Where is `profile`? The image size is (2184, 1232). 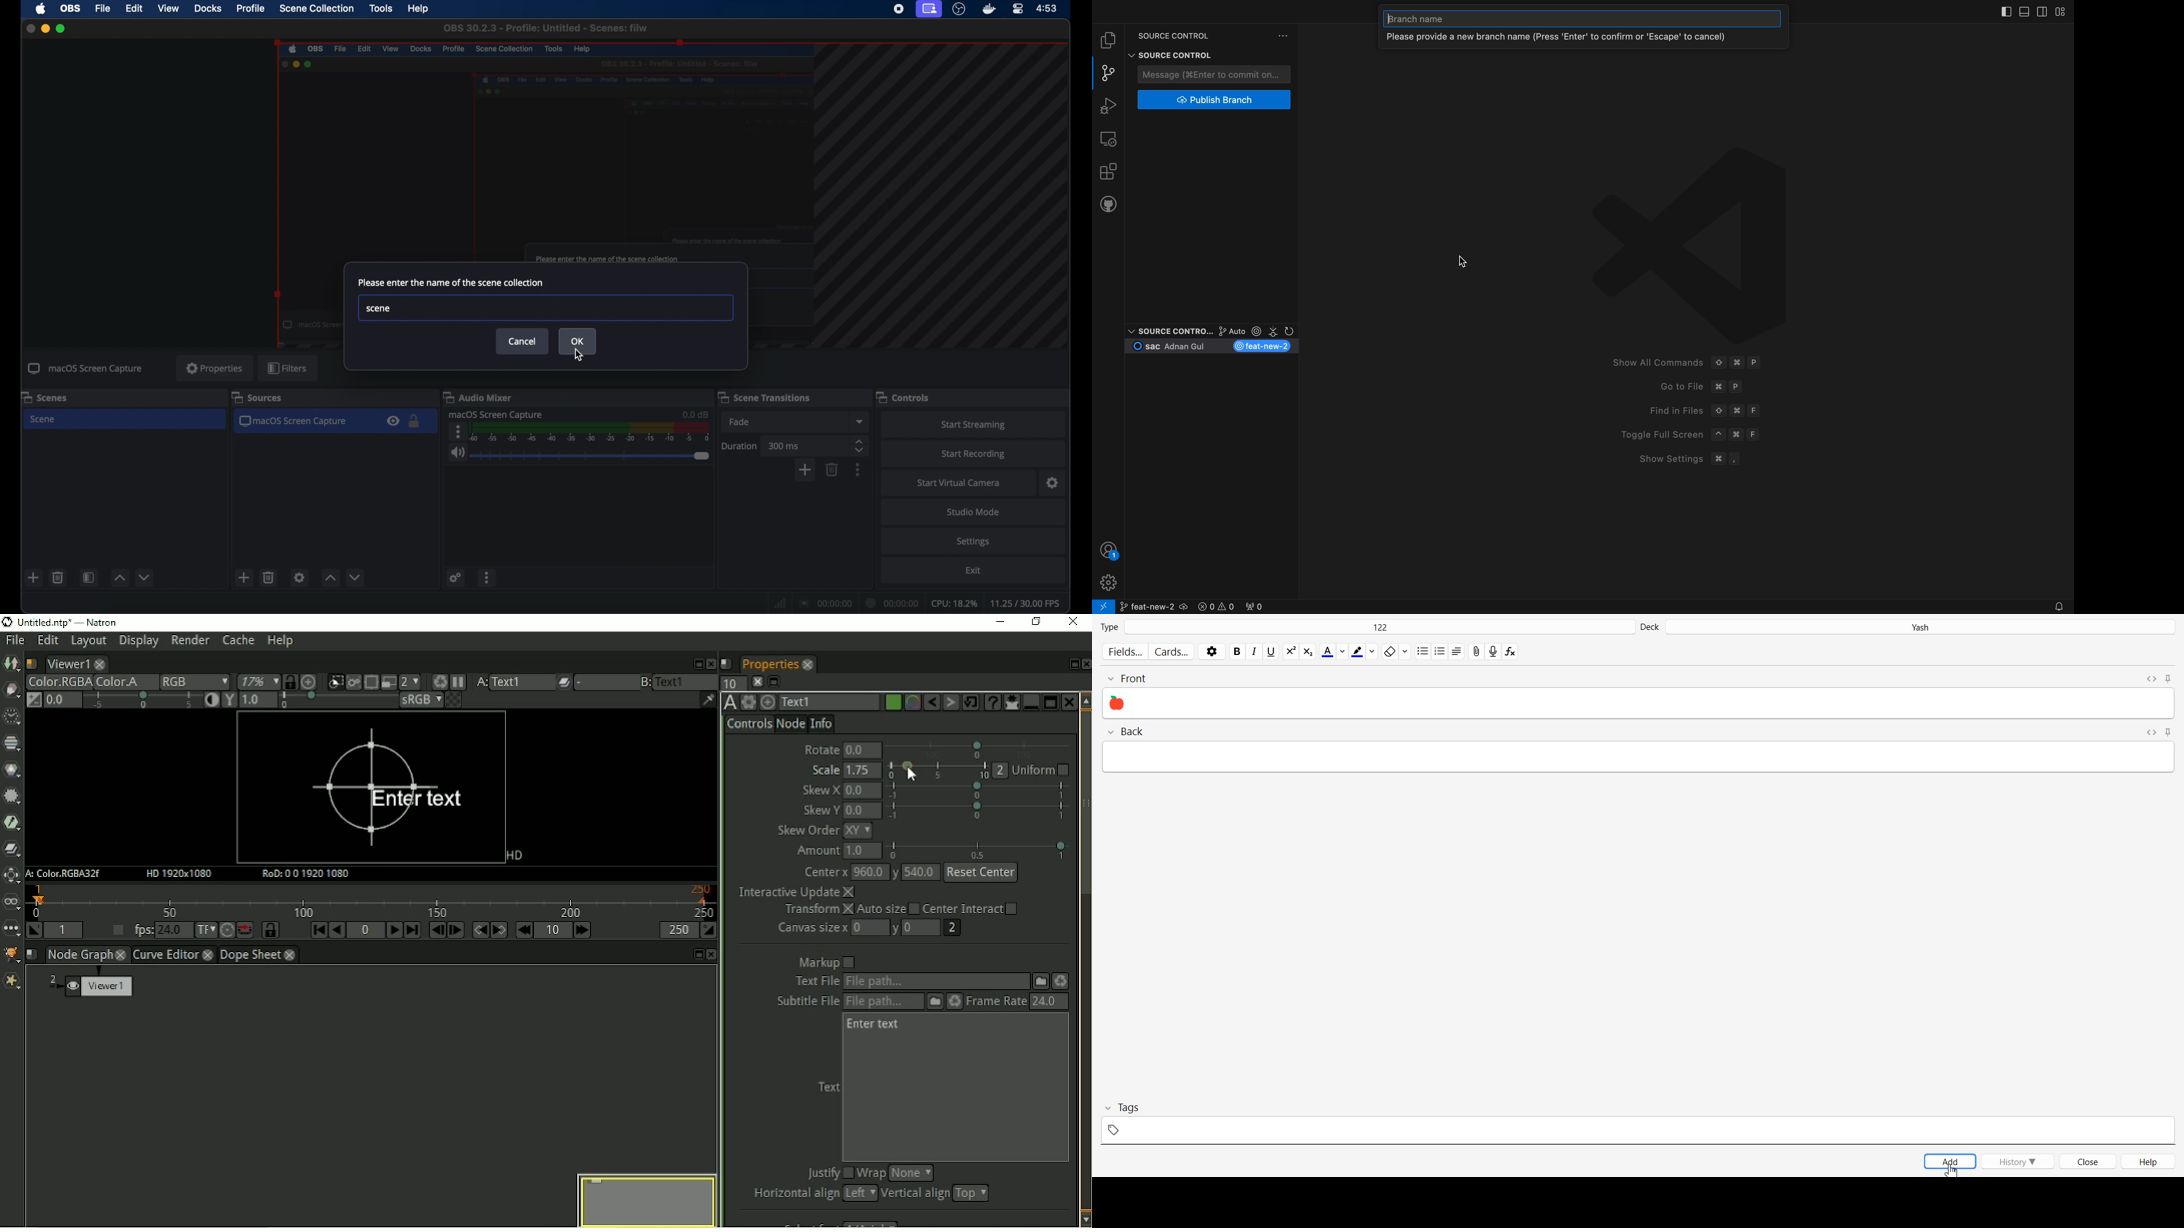
profile is located at coordinates (250, 9).